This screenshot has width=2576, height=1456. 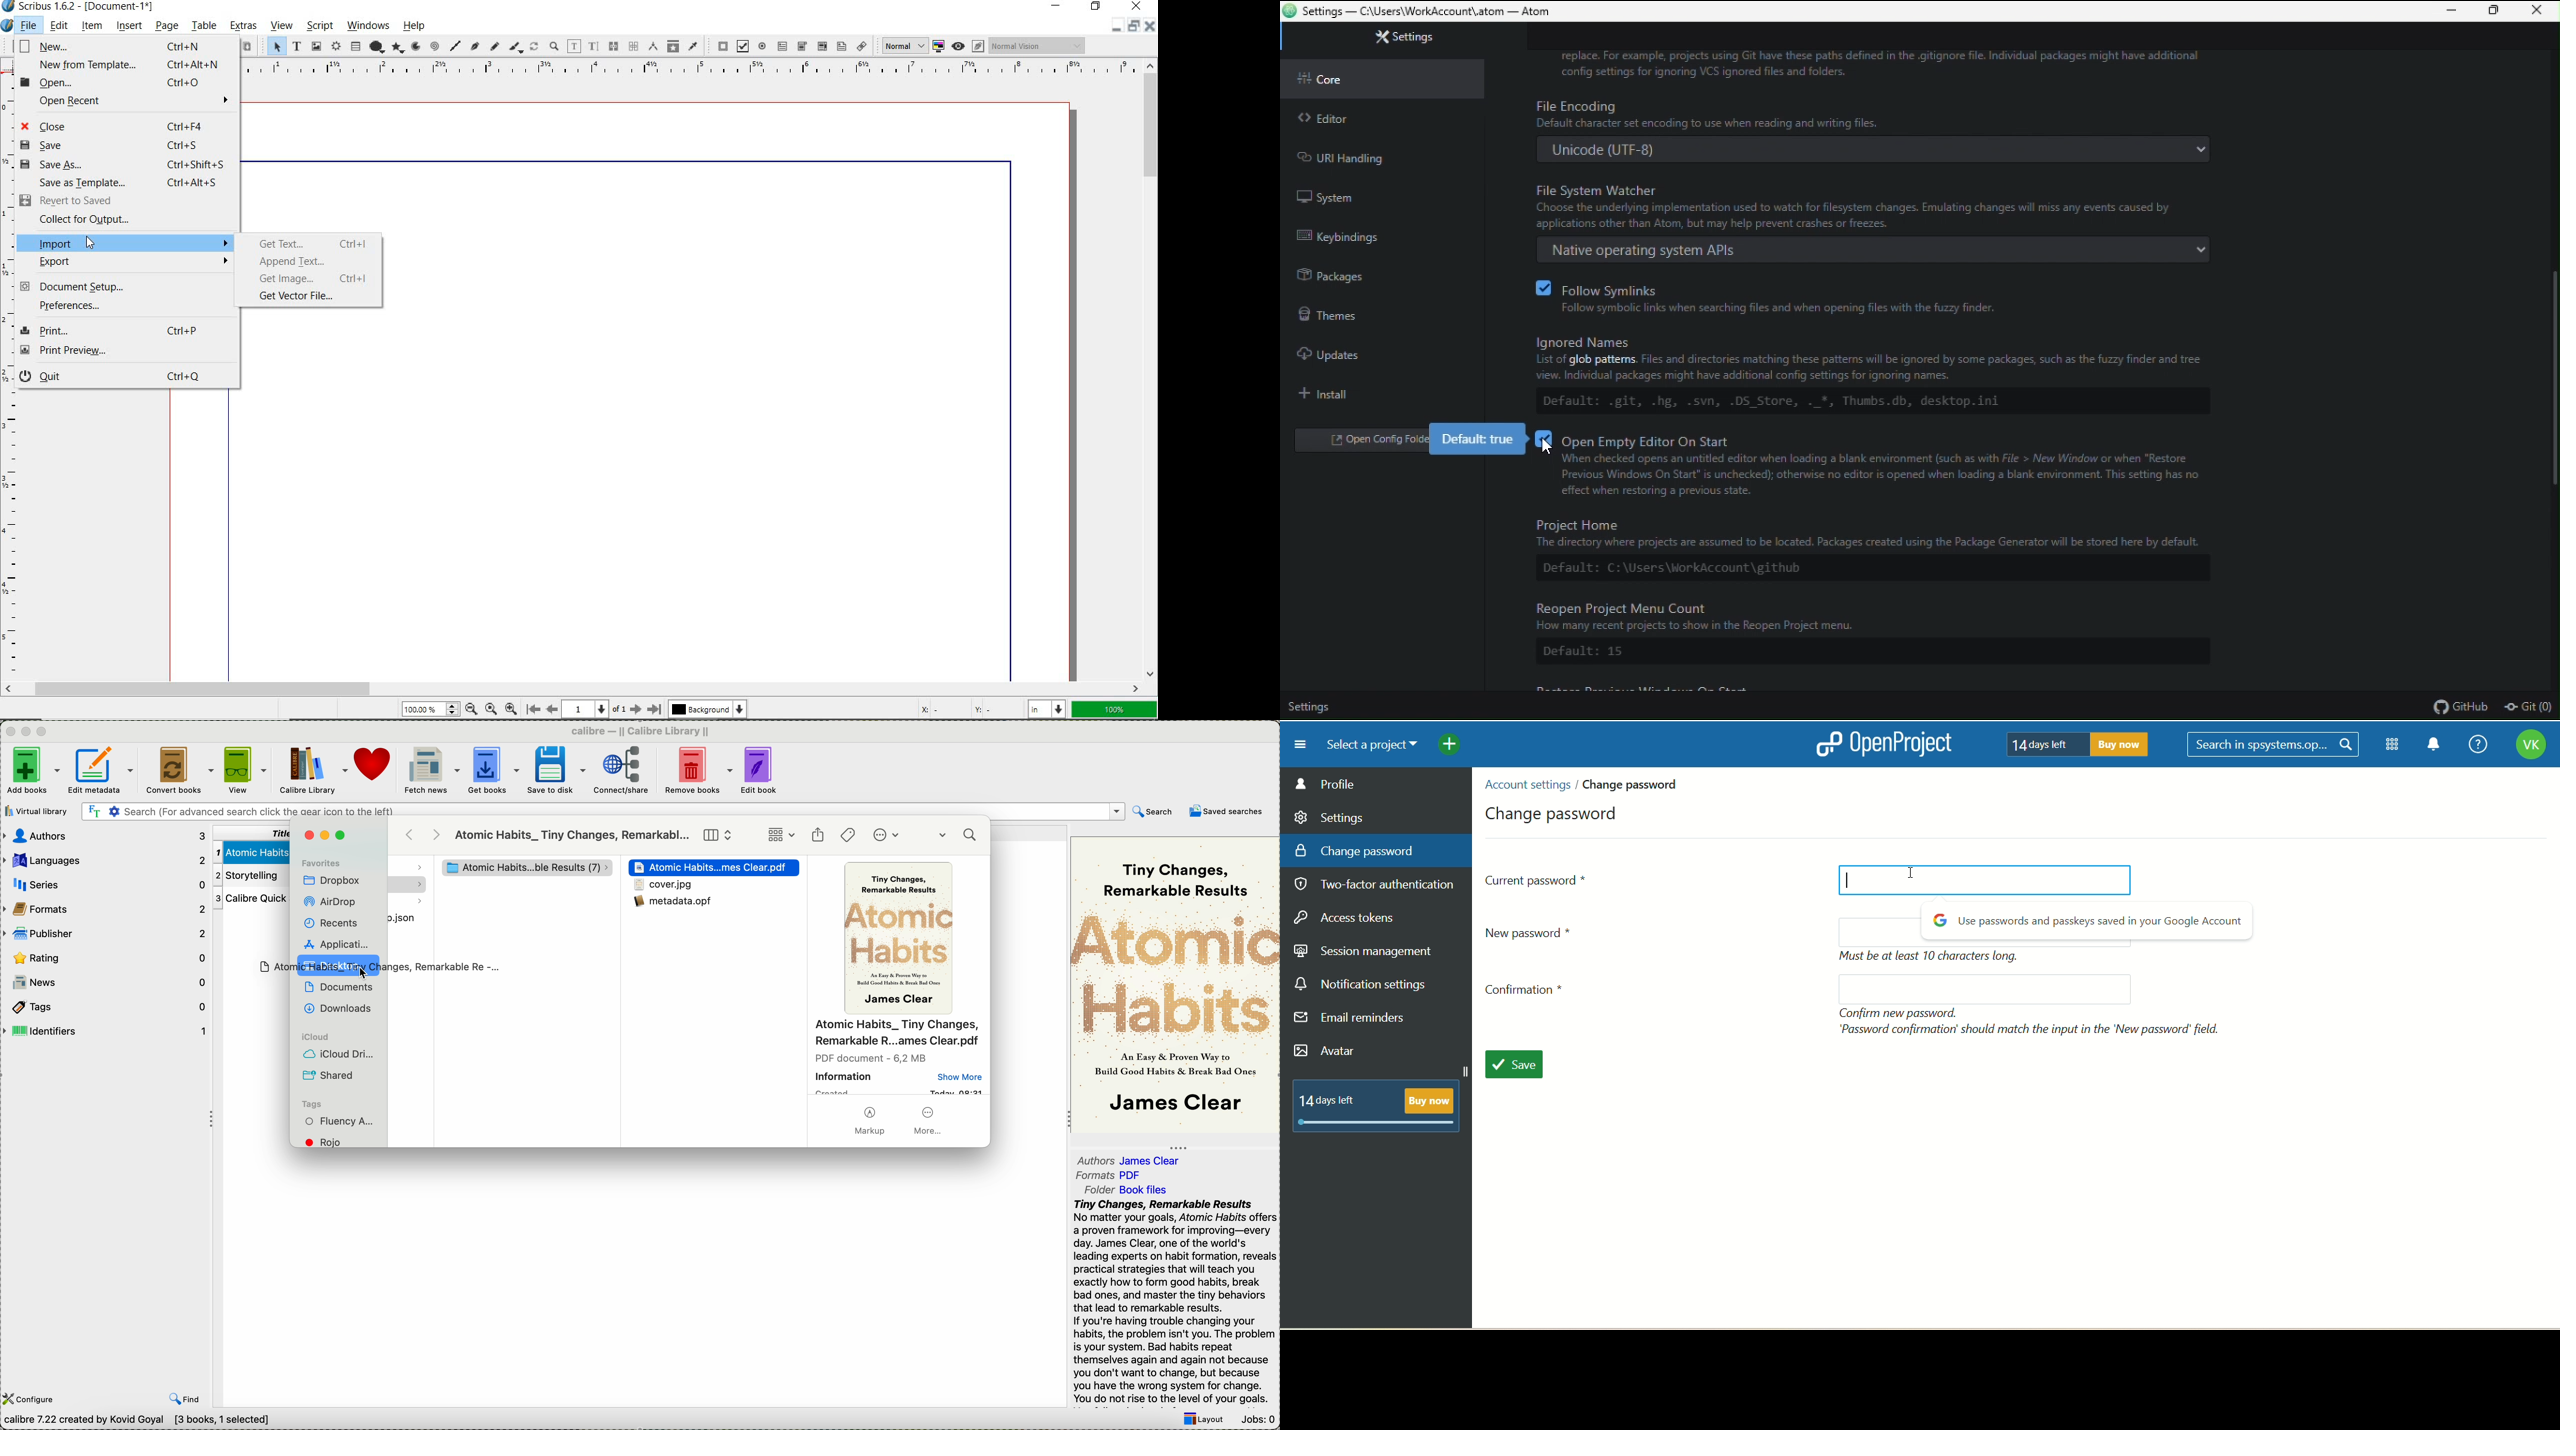 What do you see at coordinates (249, 899) in the screenshot?
I see `third book` at bounding box center [249, 899].